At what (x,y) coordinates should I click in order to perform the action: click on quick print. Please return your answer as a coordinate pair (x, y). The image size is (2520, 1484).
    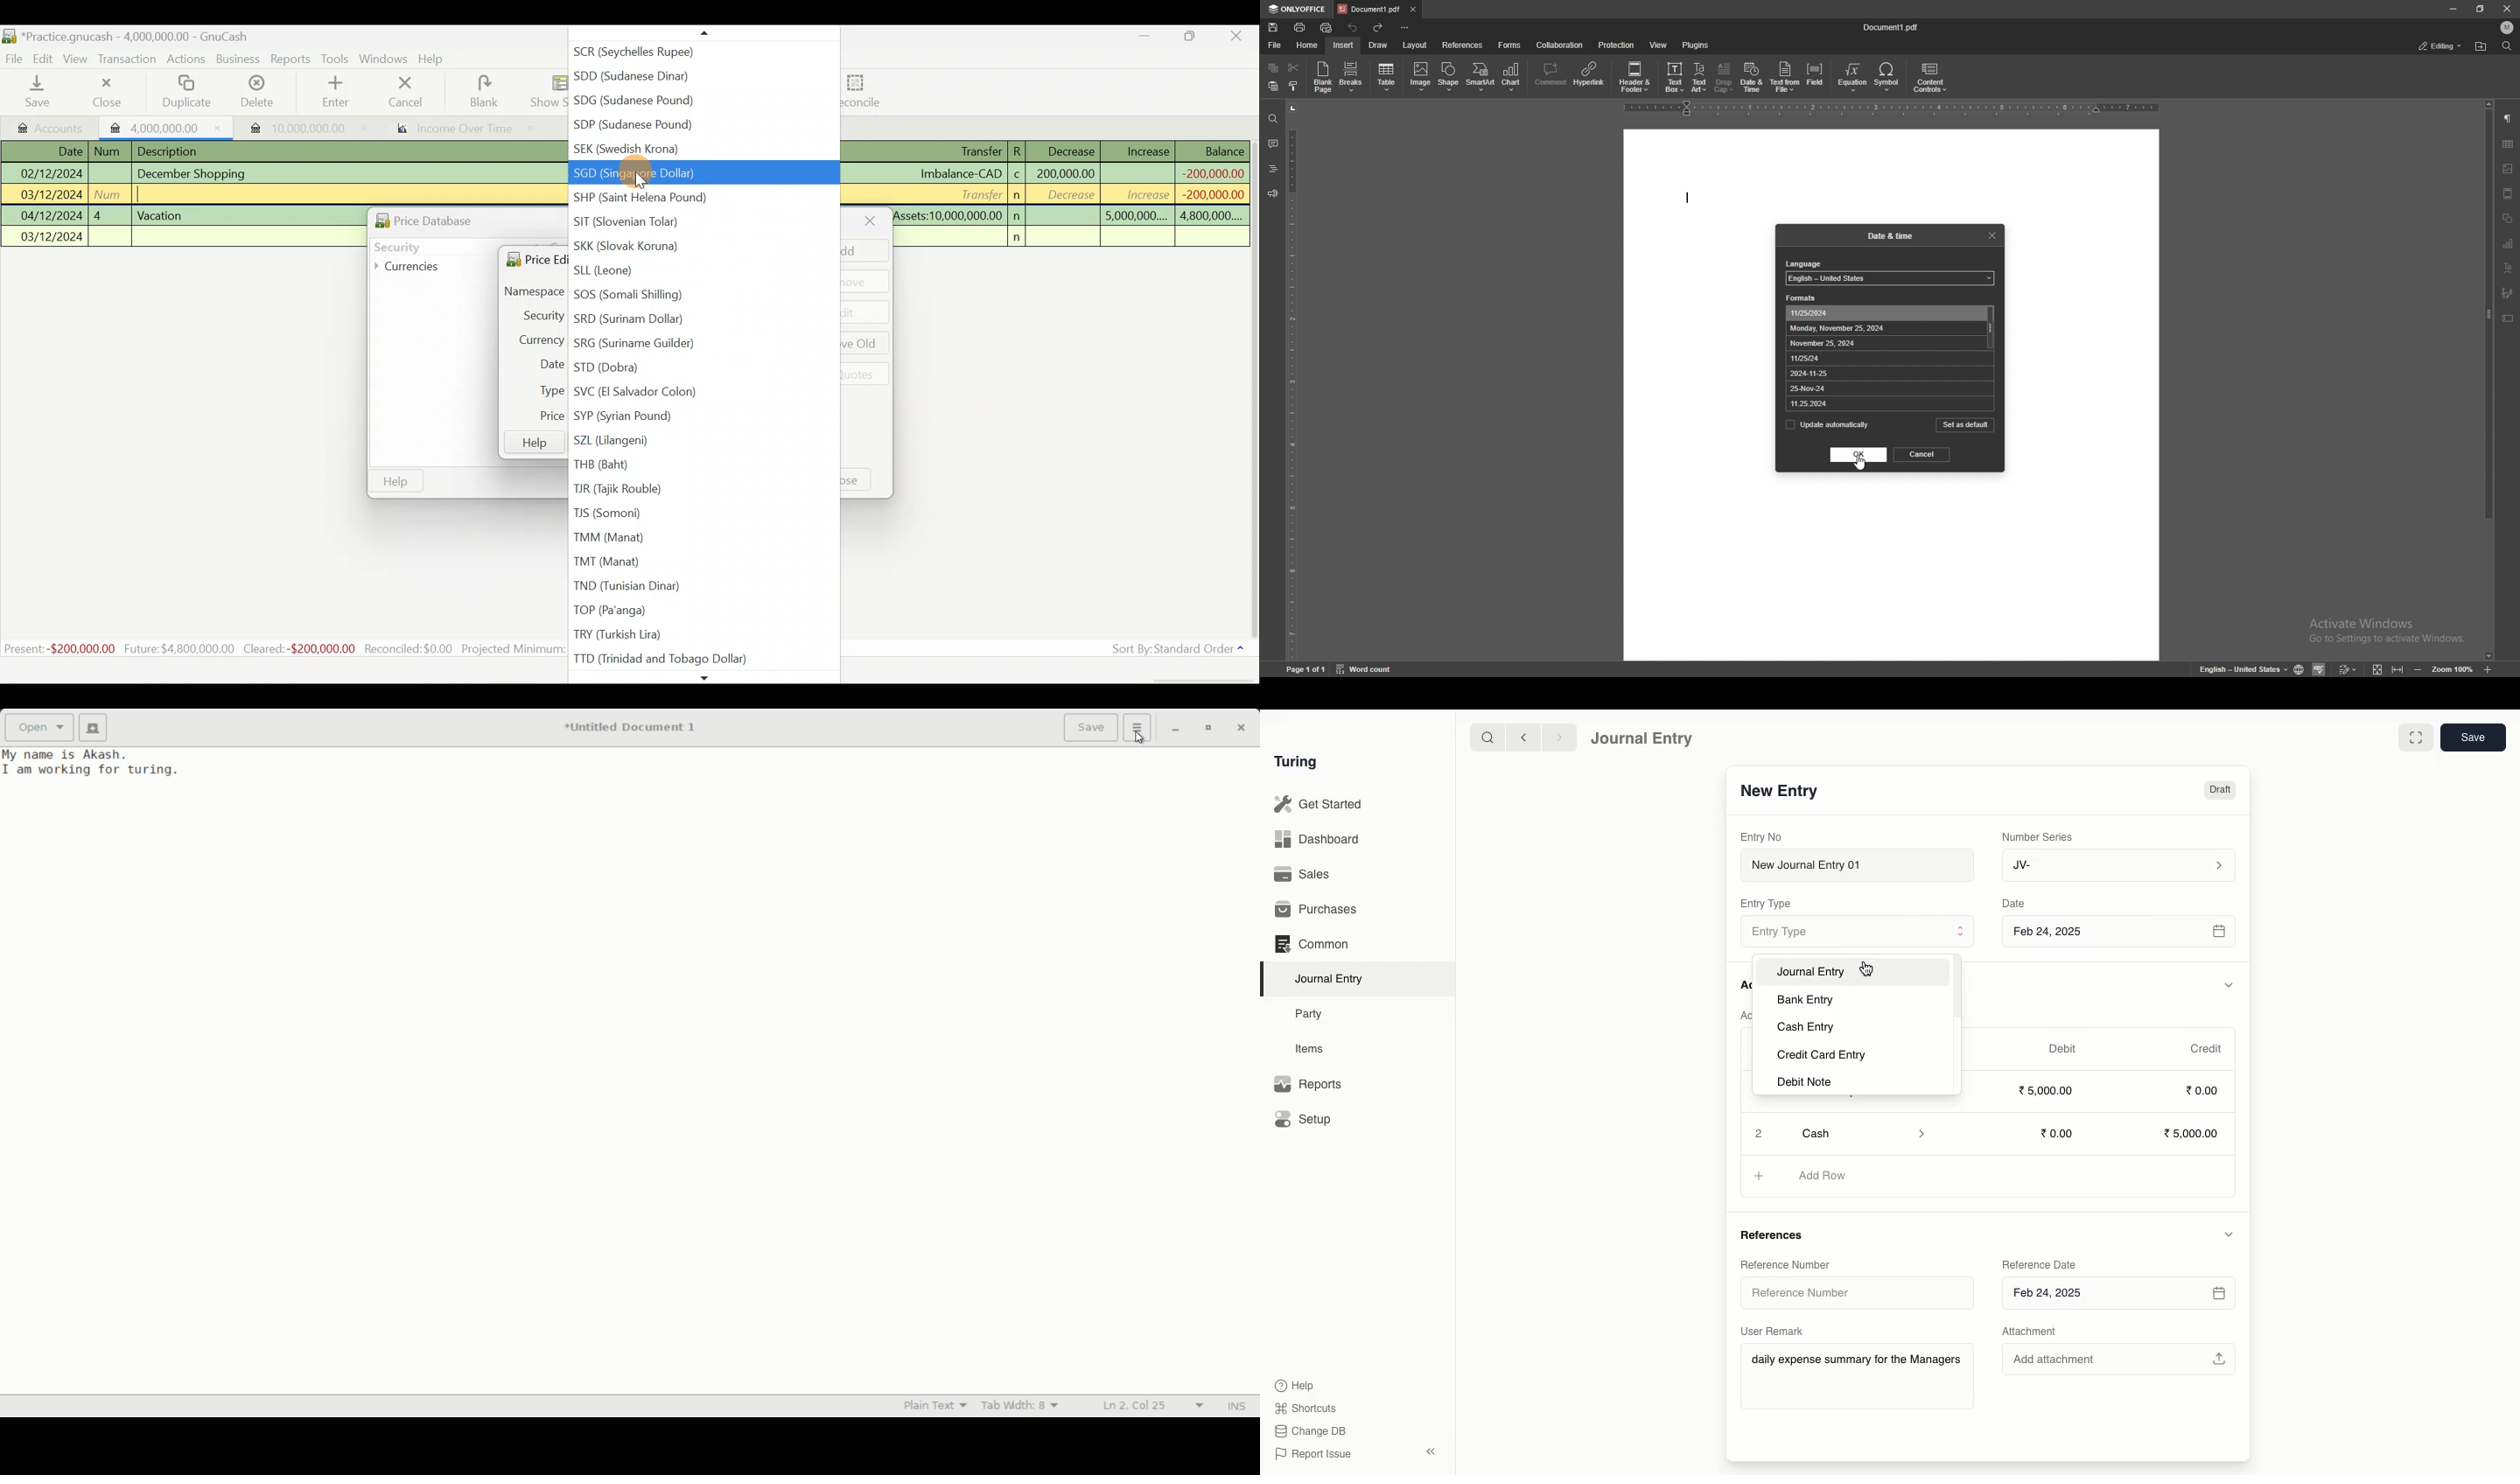
    Looking at the image, I should click on (1326, 29).